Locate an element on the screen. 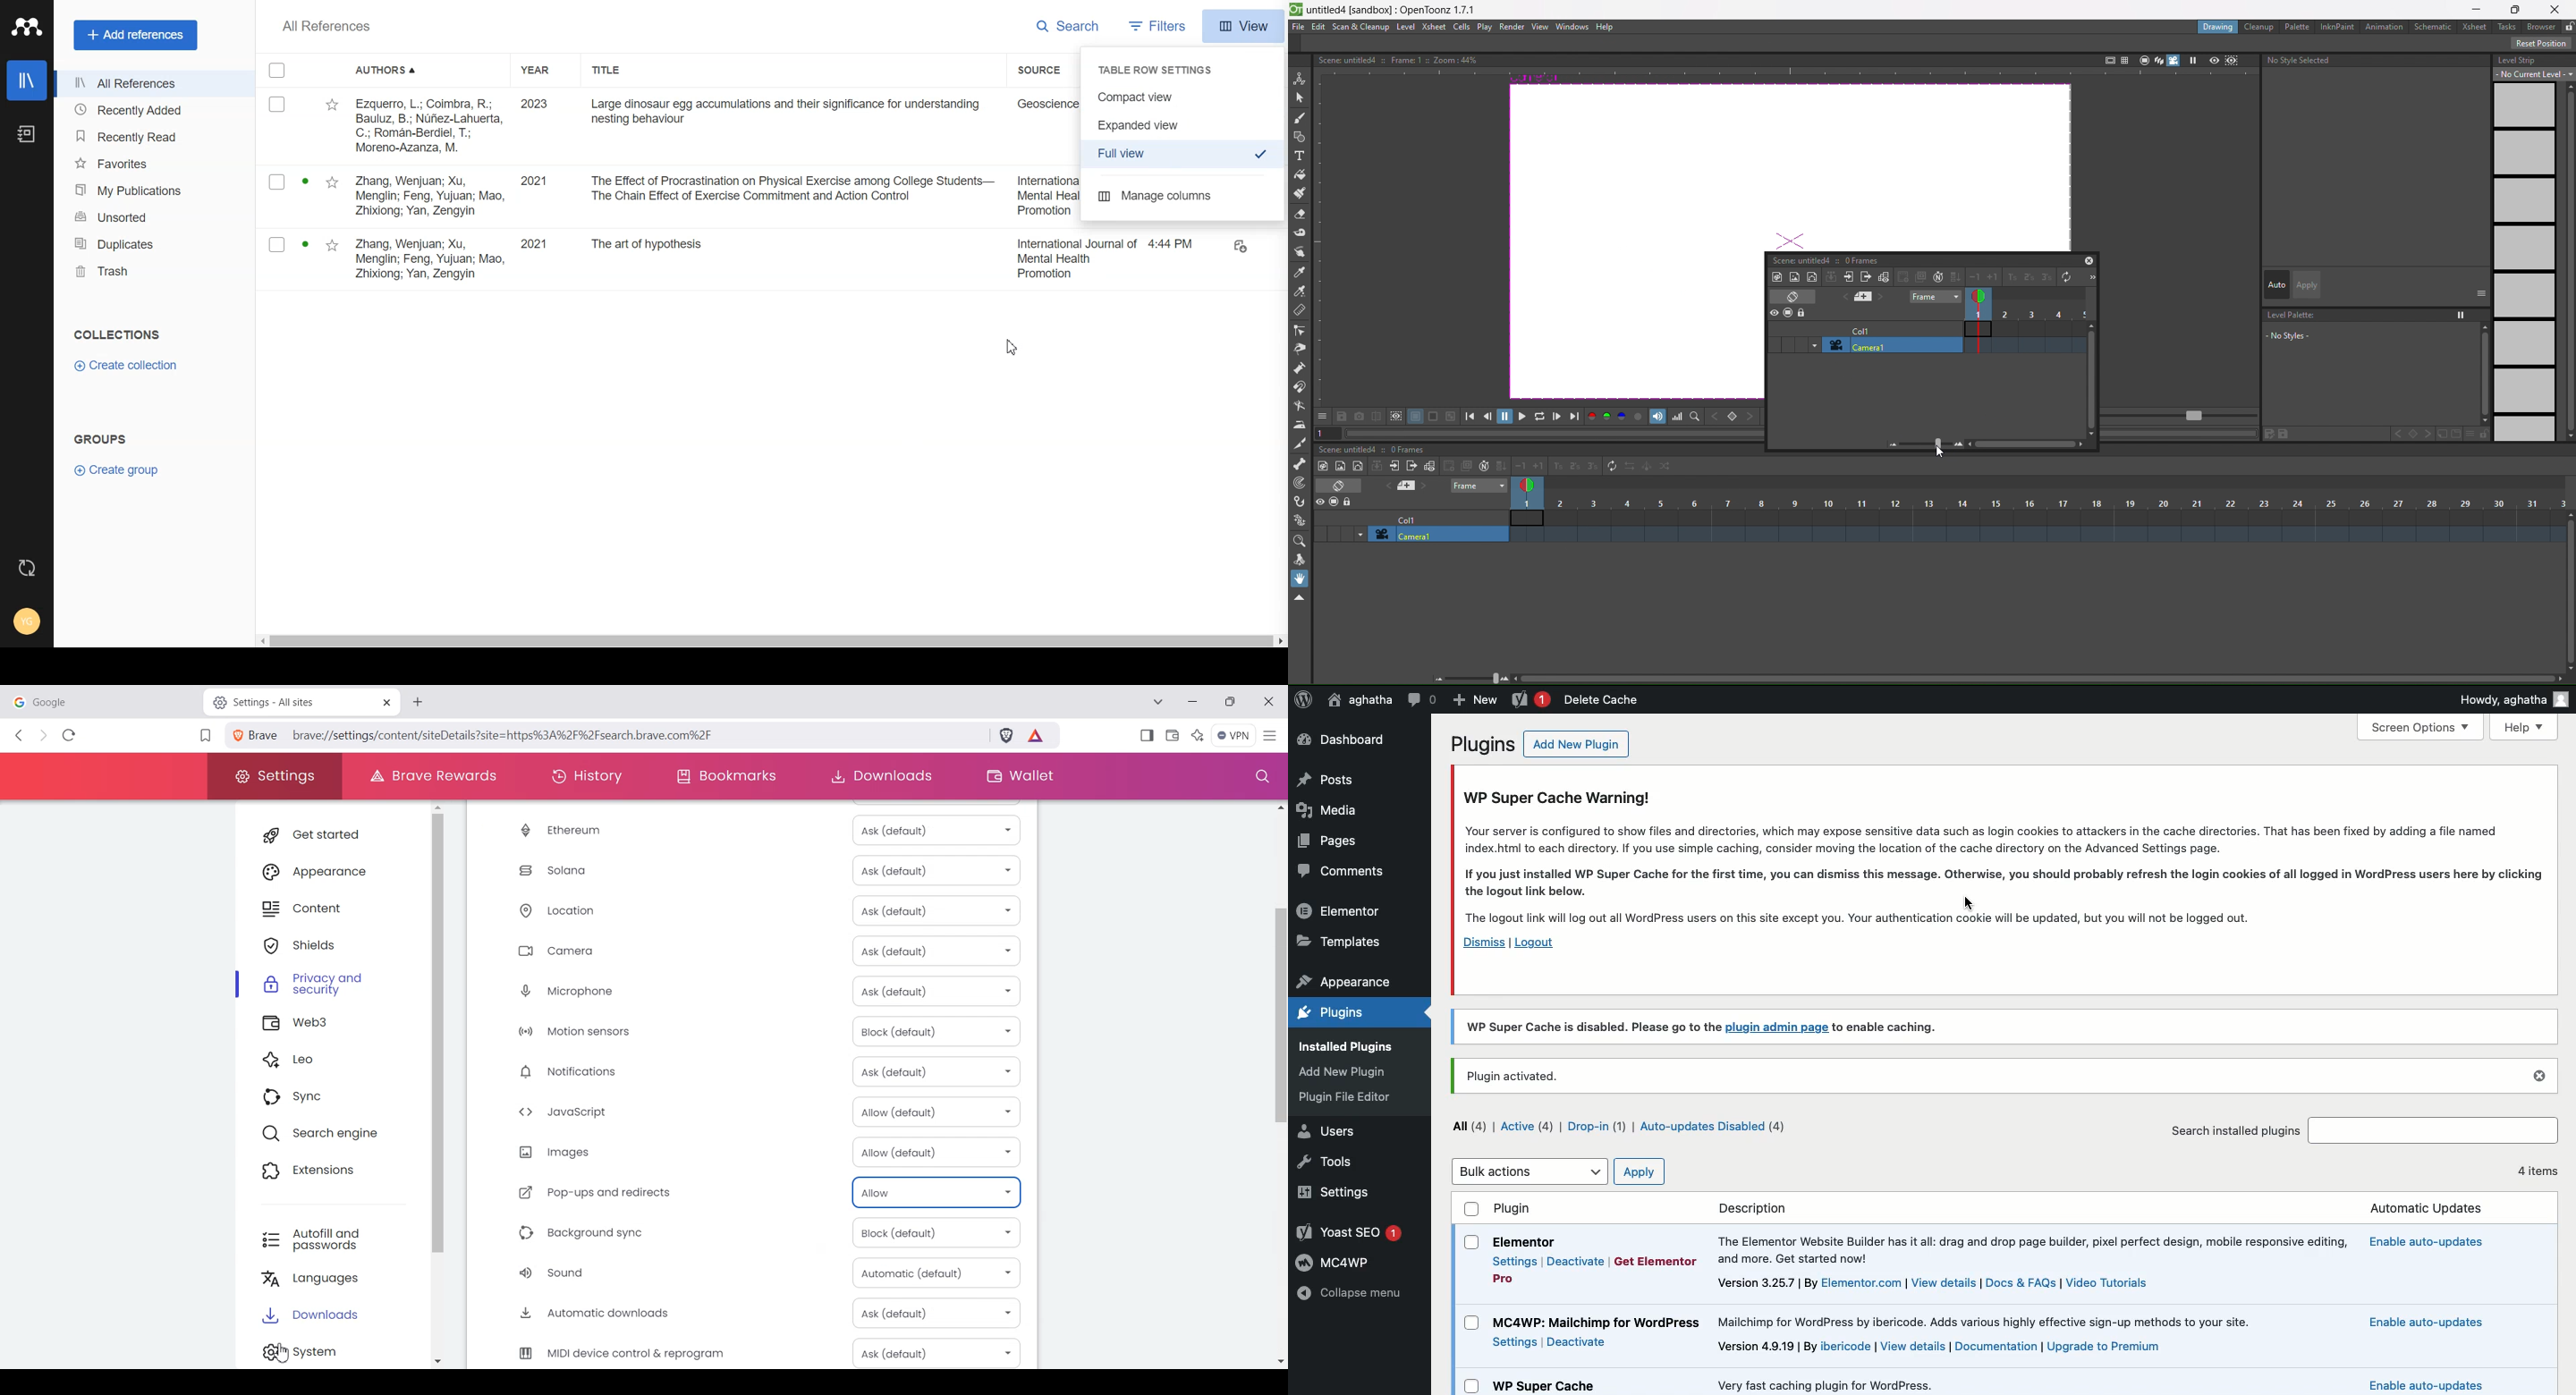 The width and height of the screenshot is (2576, 1400). Enable auto updates is located at coordinates (2438, 1241).